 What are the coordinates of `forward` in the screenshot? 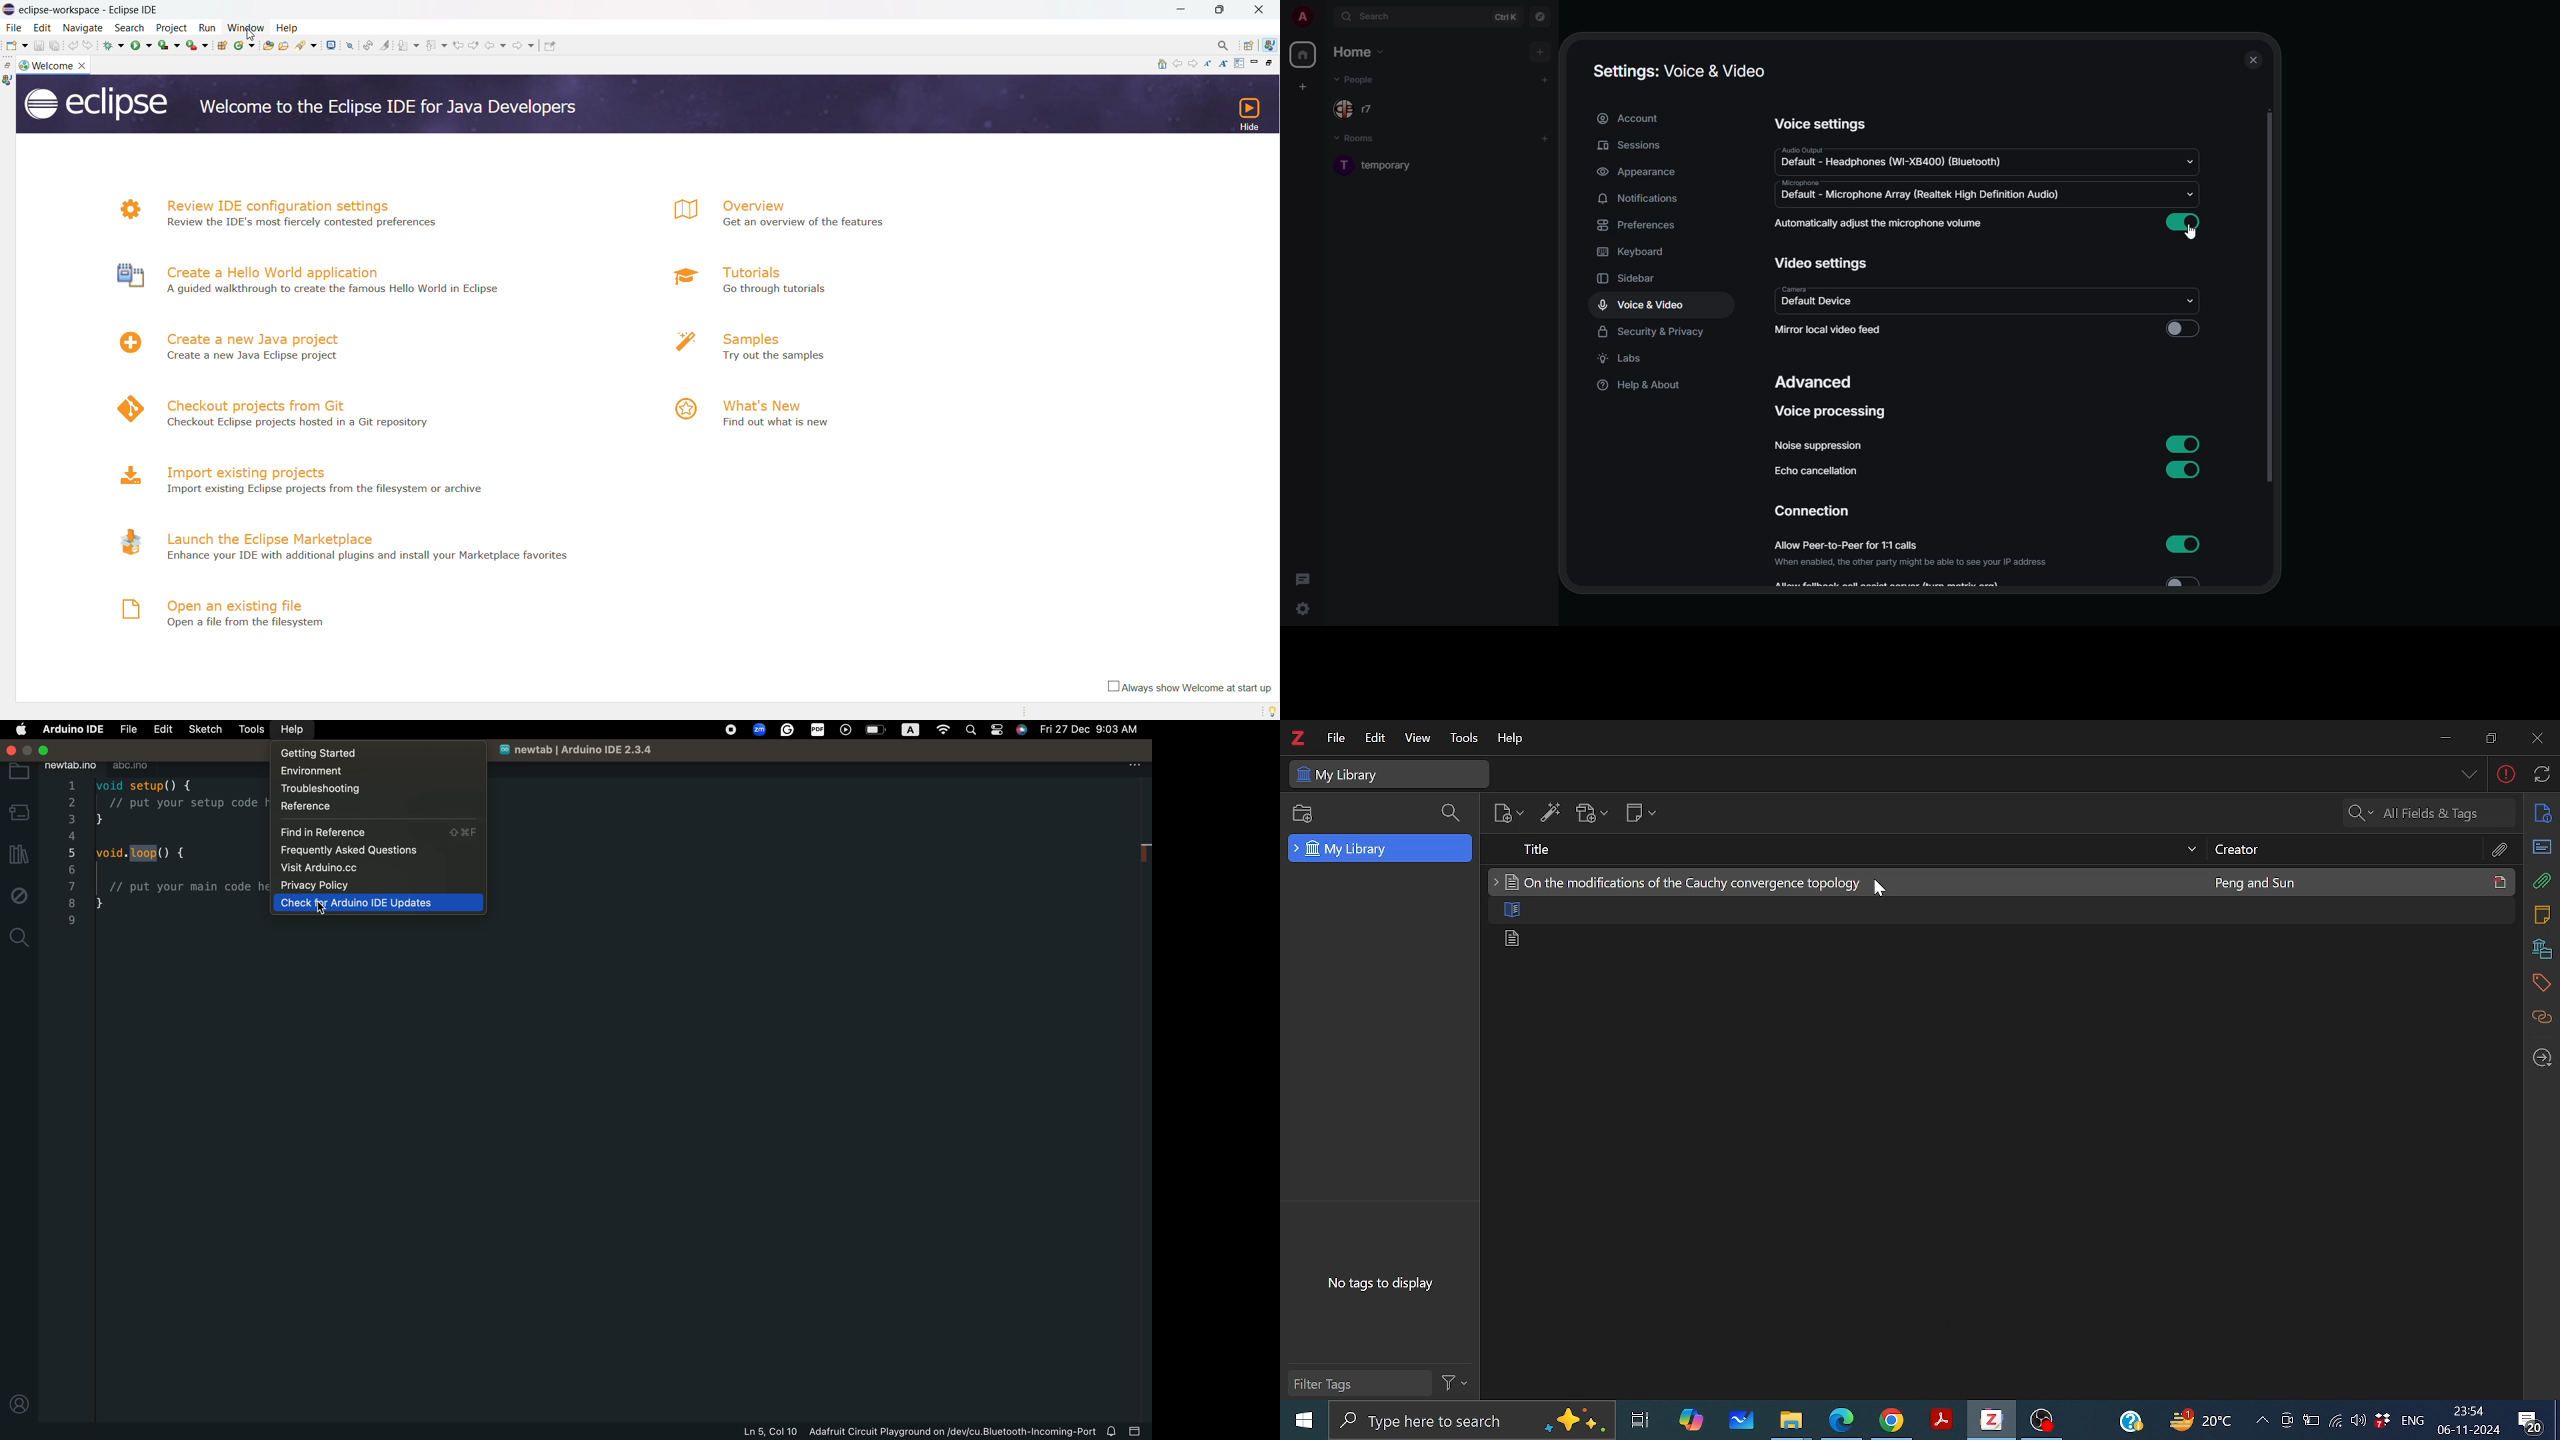 It's located at (523, 45).